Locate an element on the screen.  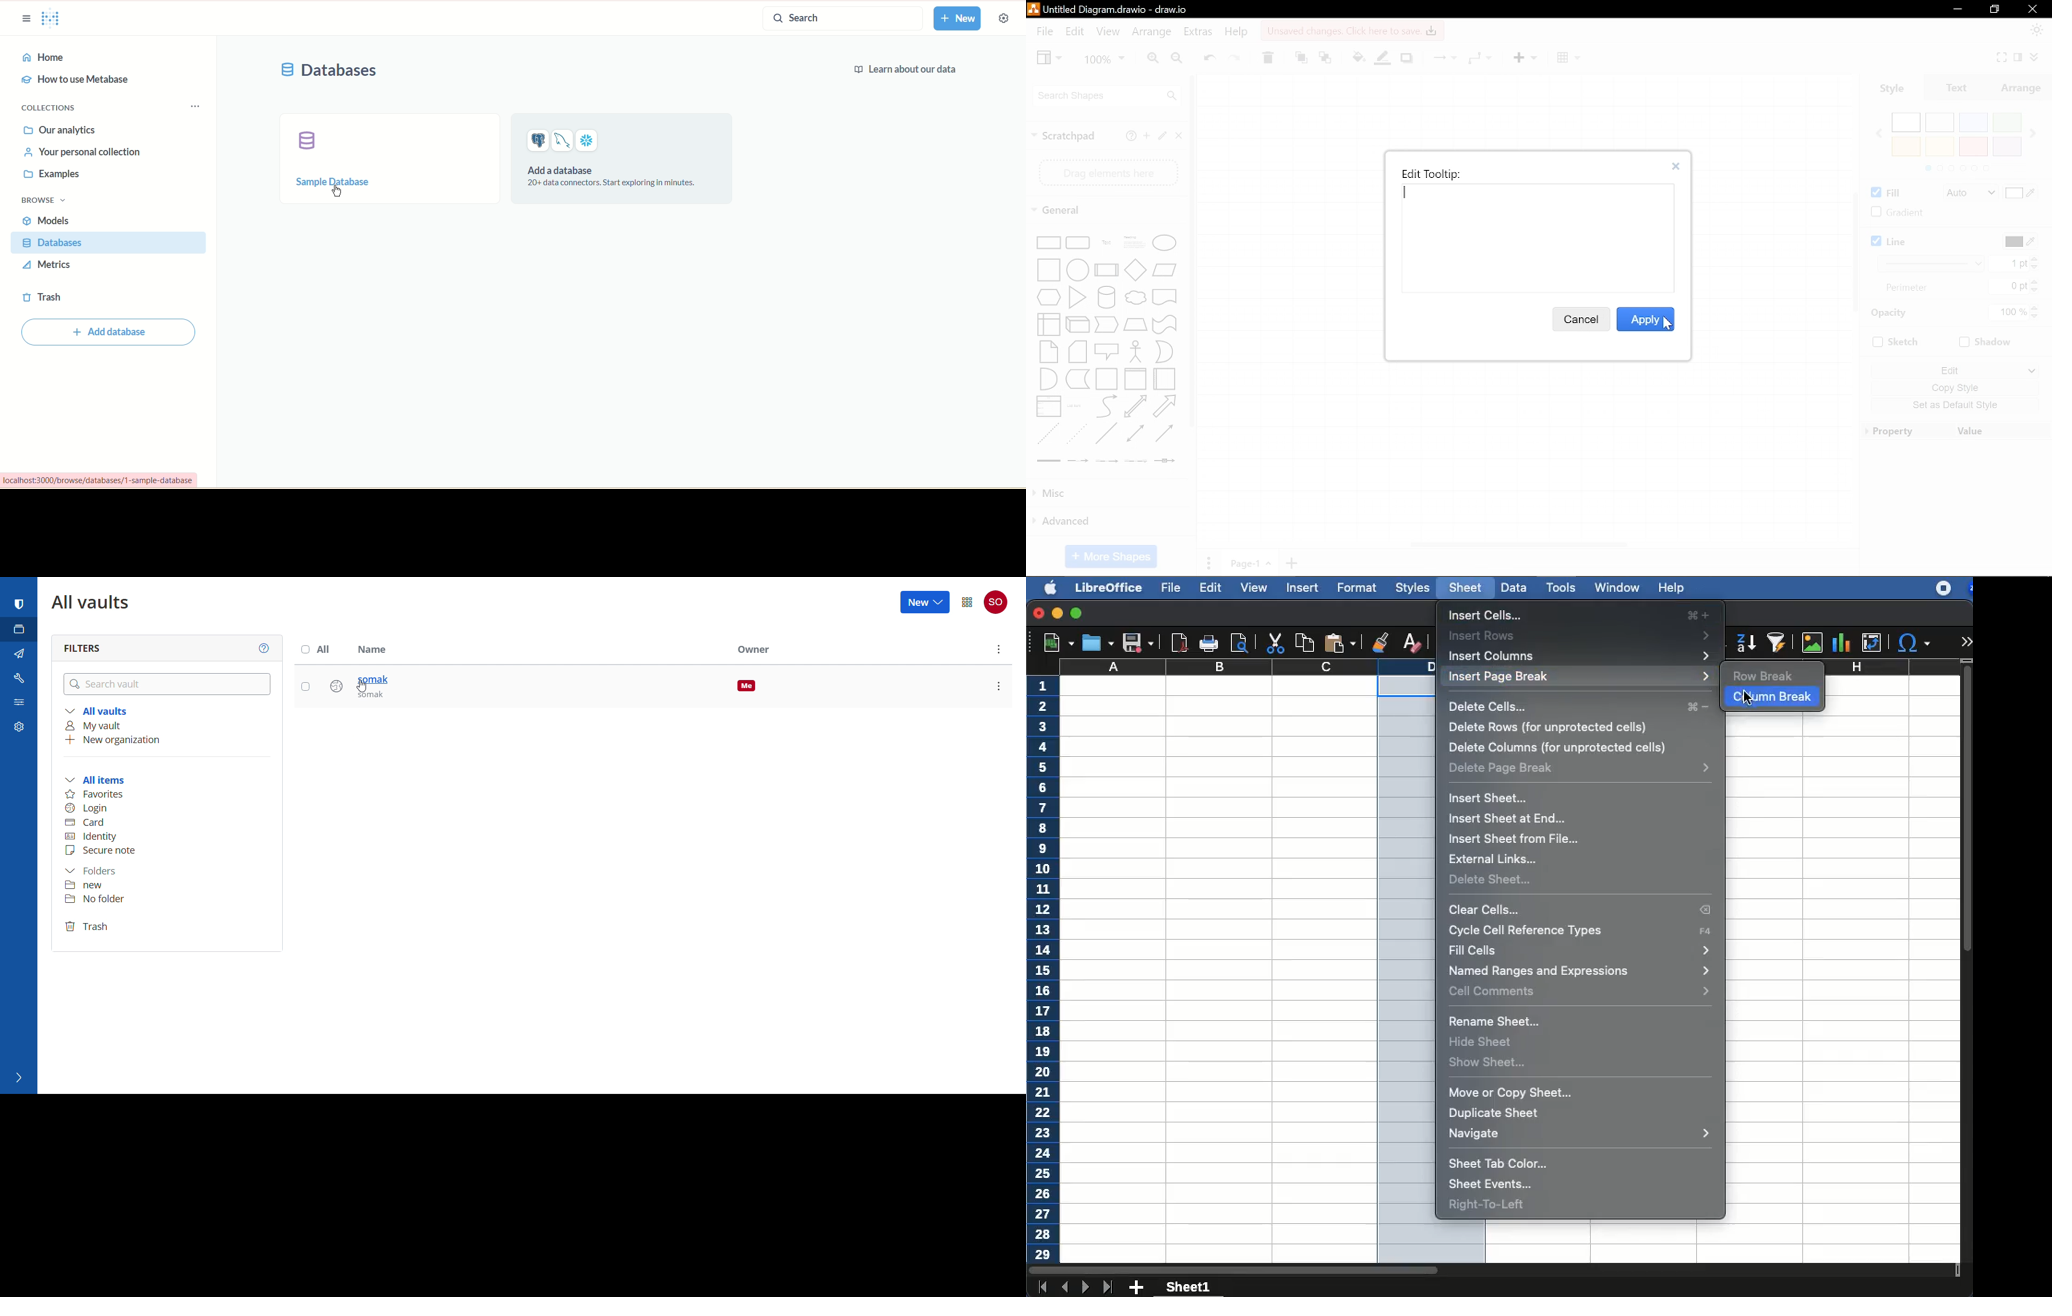
fill cells is located at coordinates (1582, 950).